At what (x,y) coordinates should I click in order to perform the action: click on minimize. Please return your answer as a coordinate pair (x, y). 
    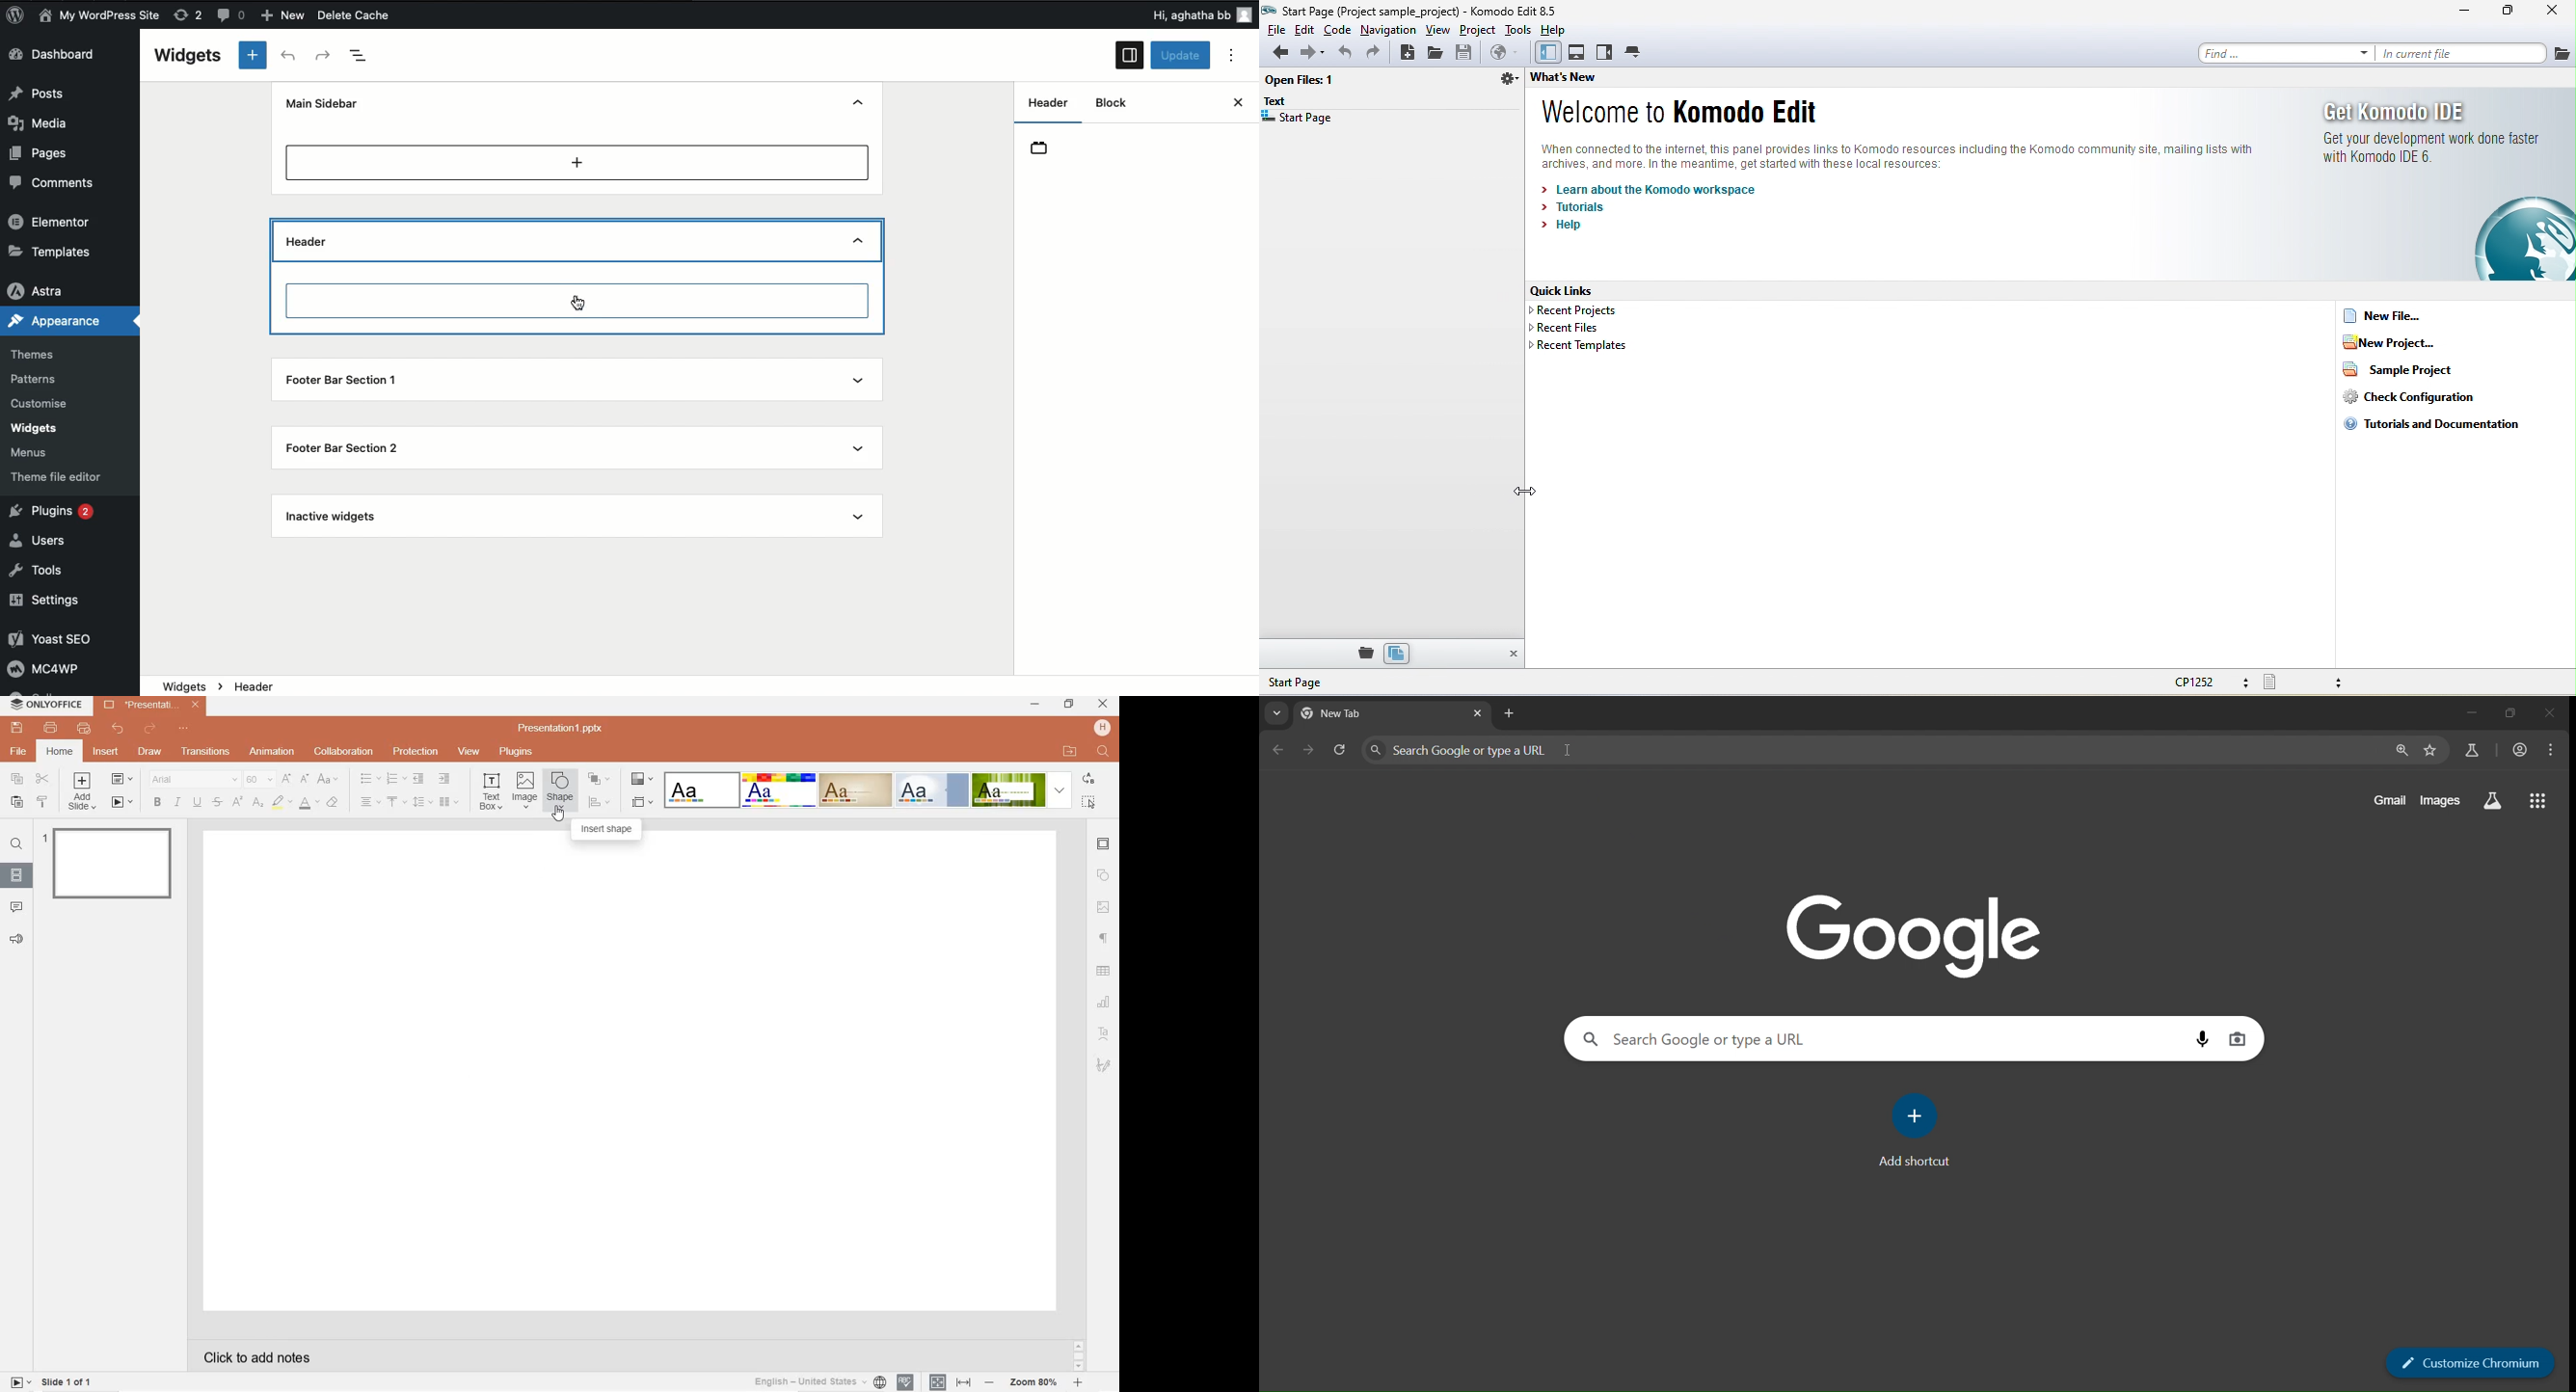
    Looking at the image, I should click on (2468, 712).